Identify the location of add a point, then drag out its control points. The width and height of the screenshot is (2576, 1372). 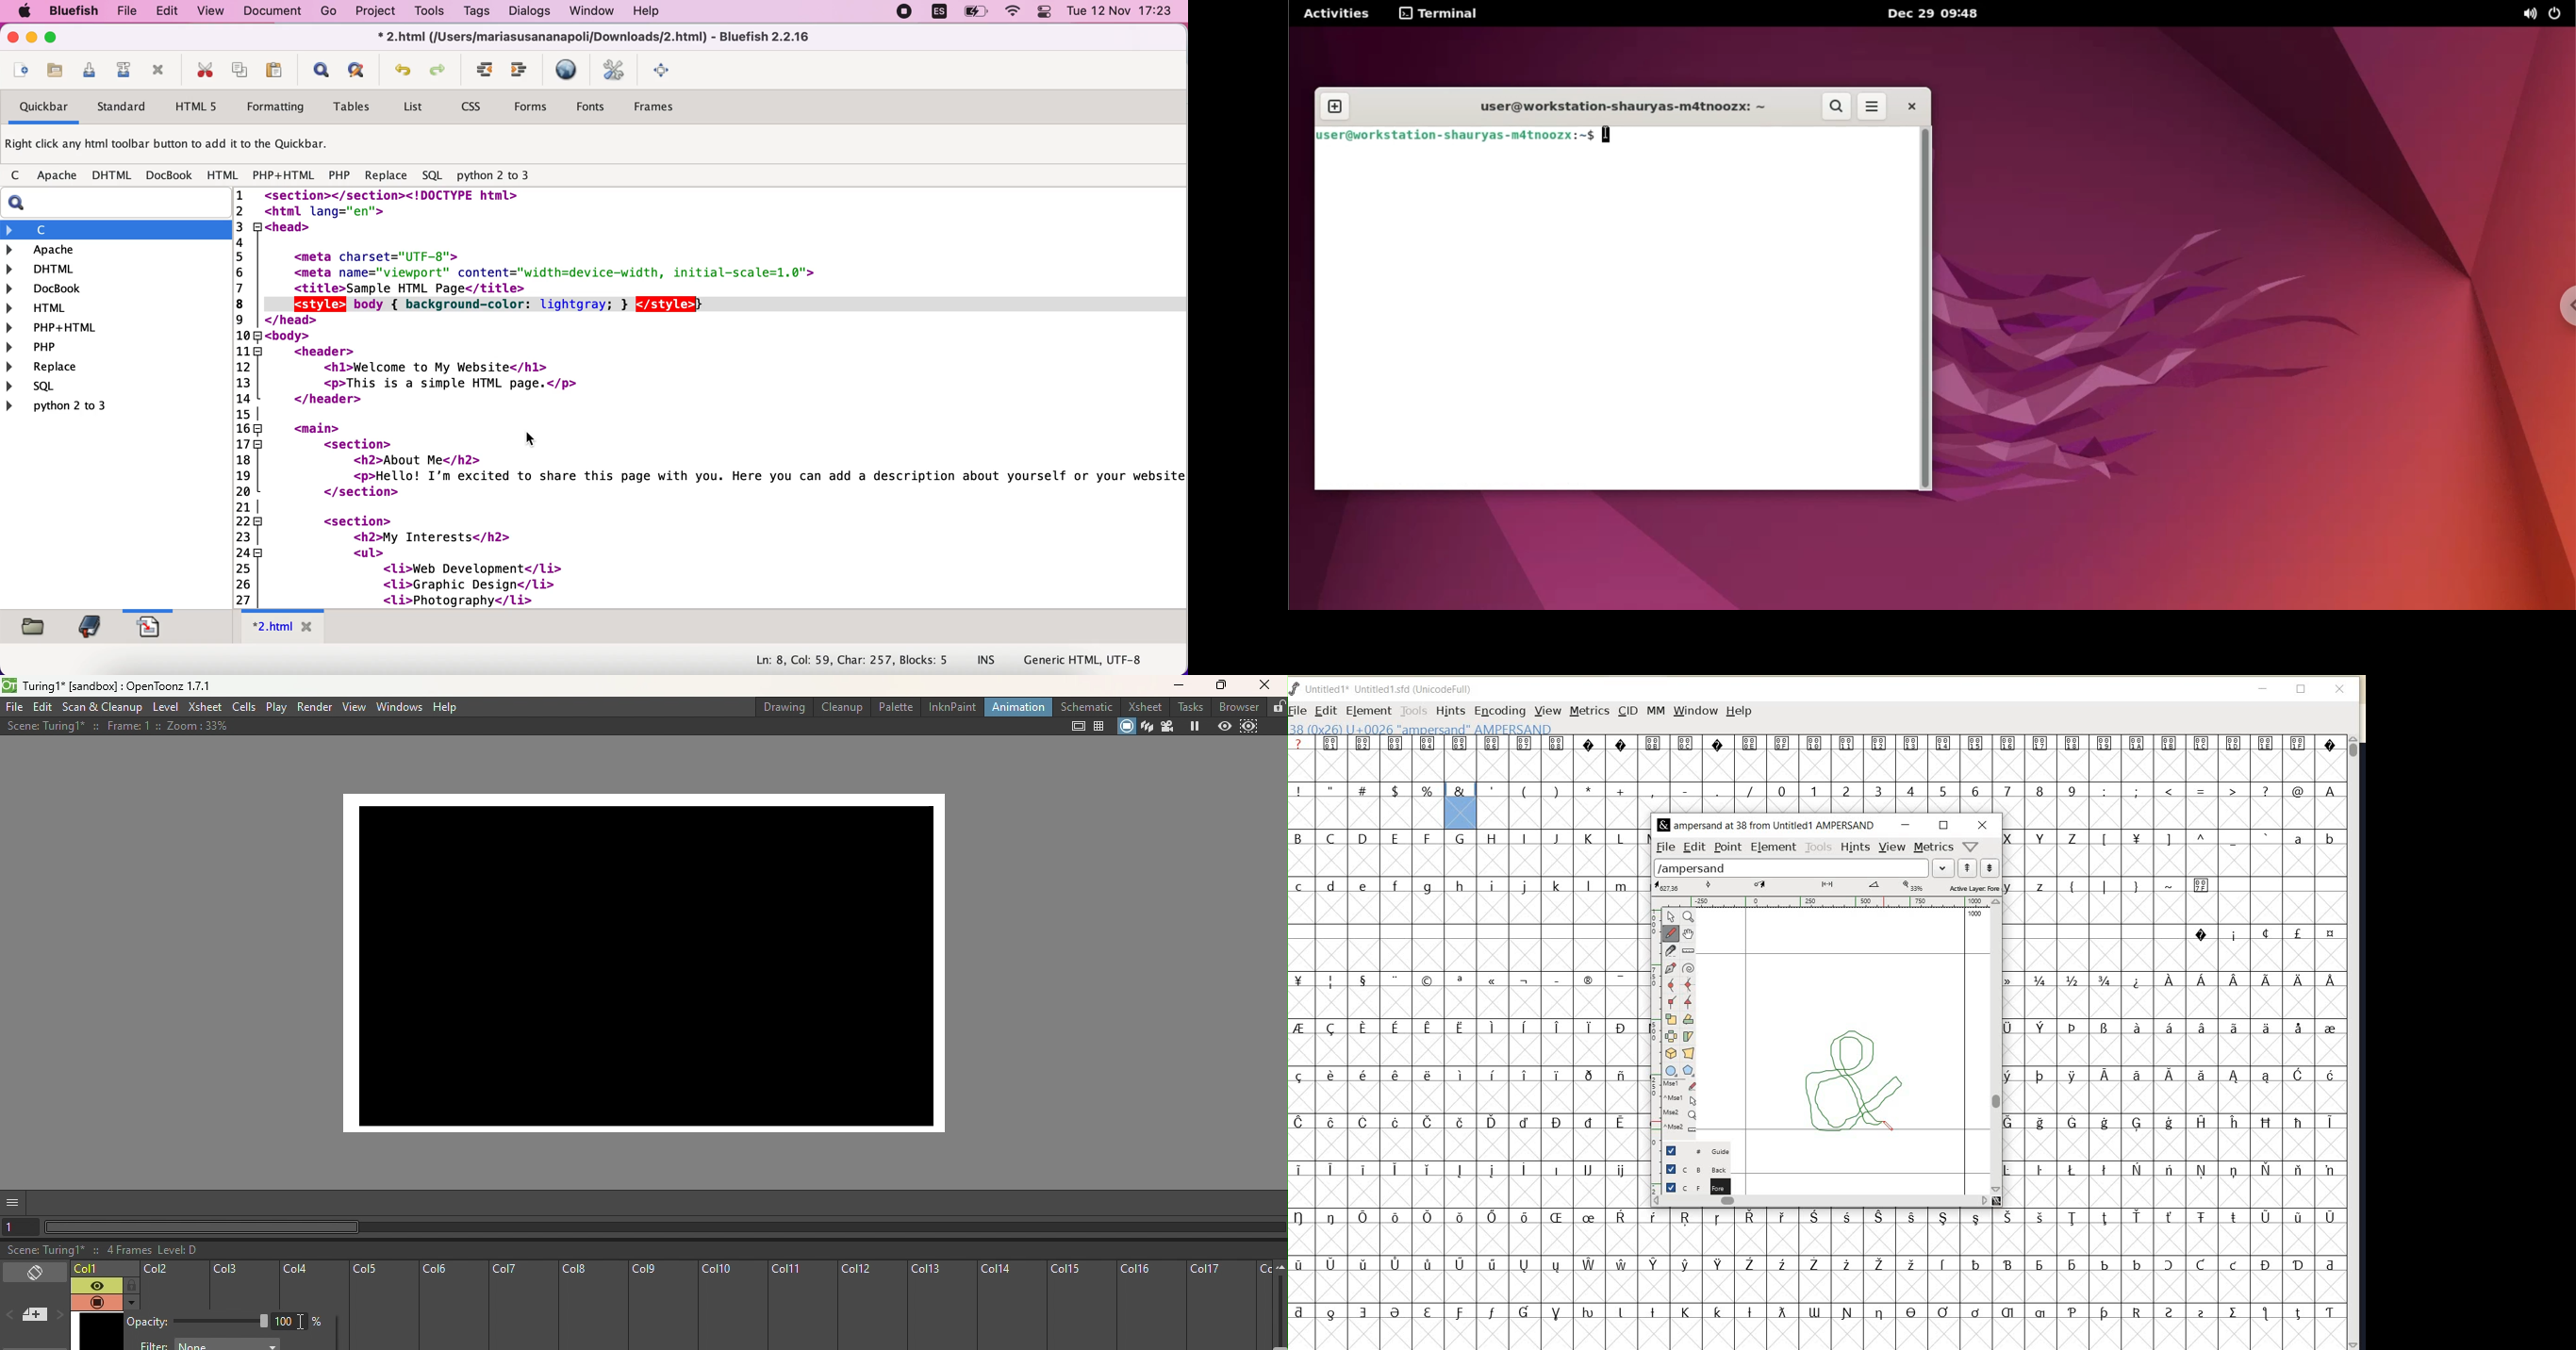
(1670, 968).